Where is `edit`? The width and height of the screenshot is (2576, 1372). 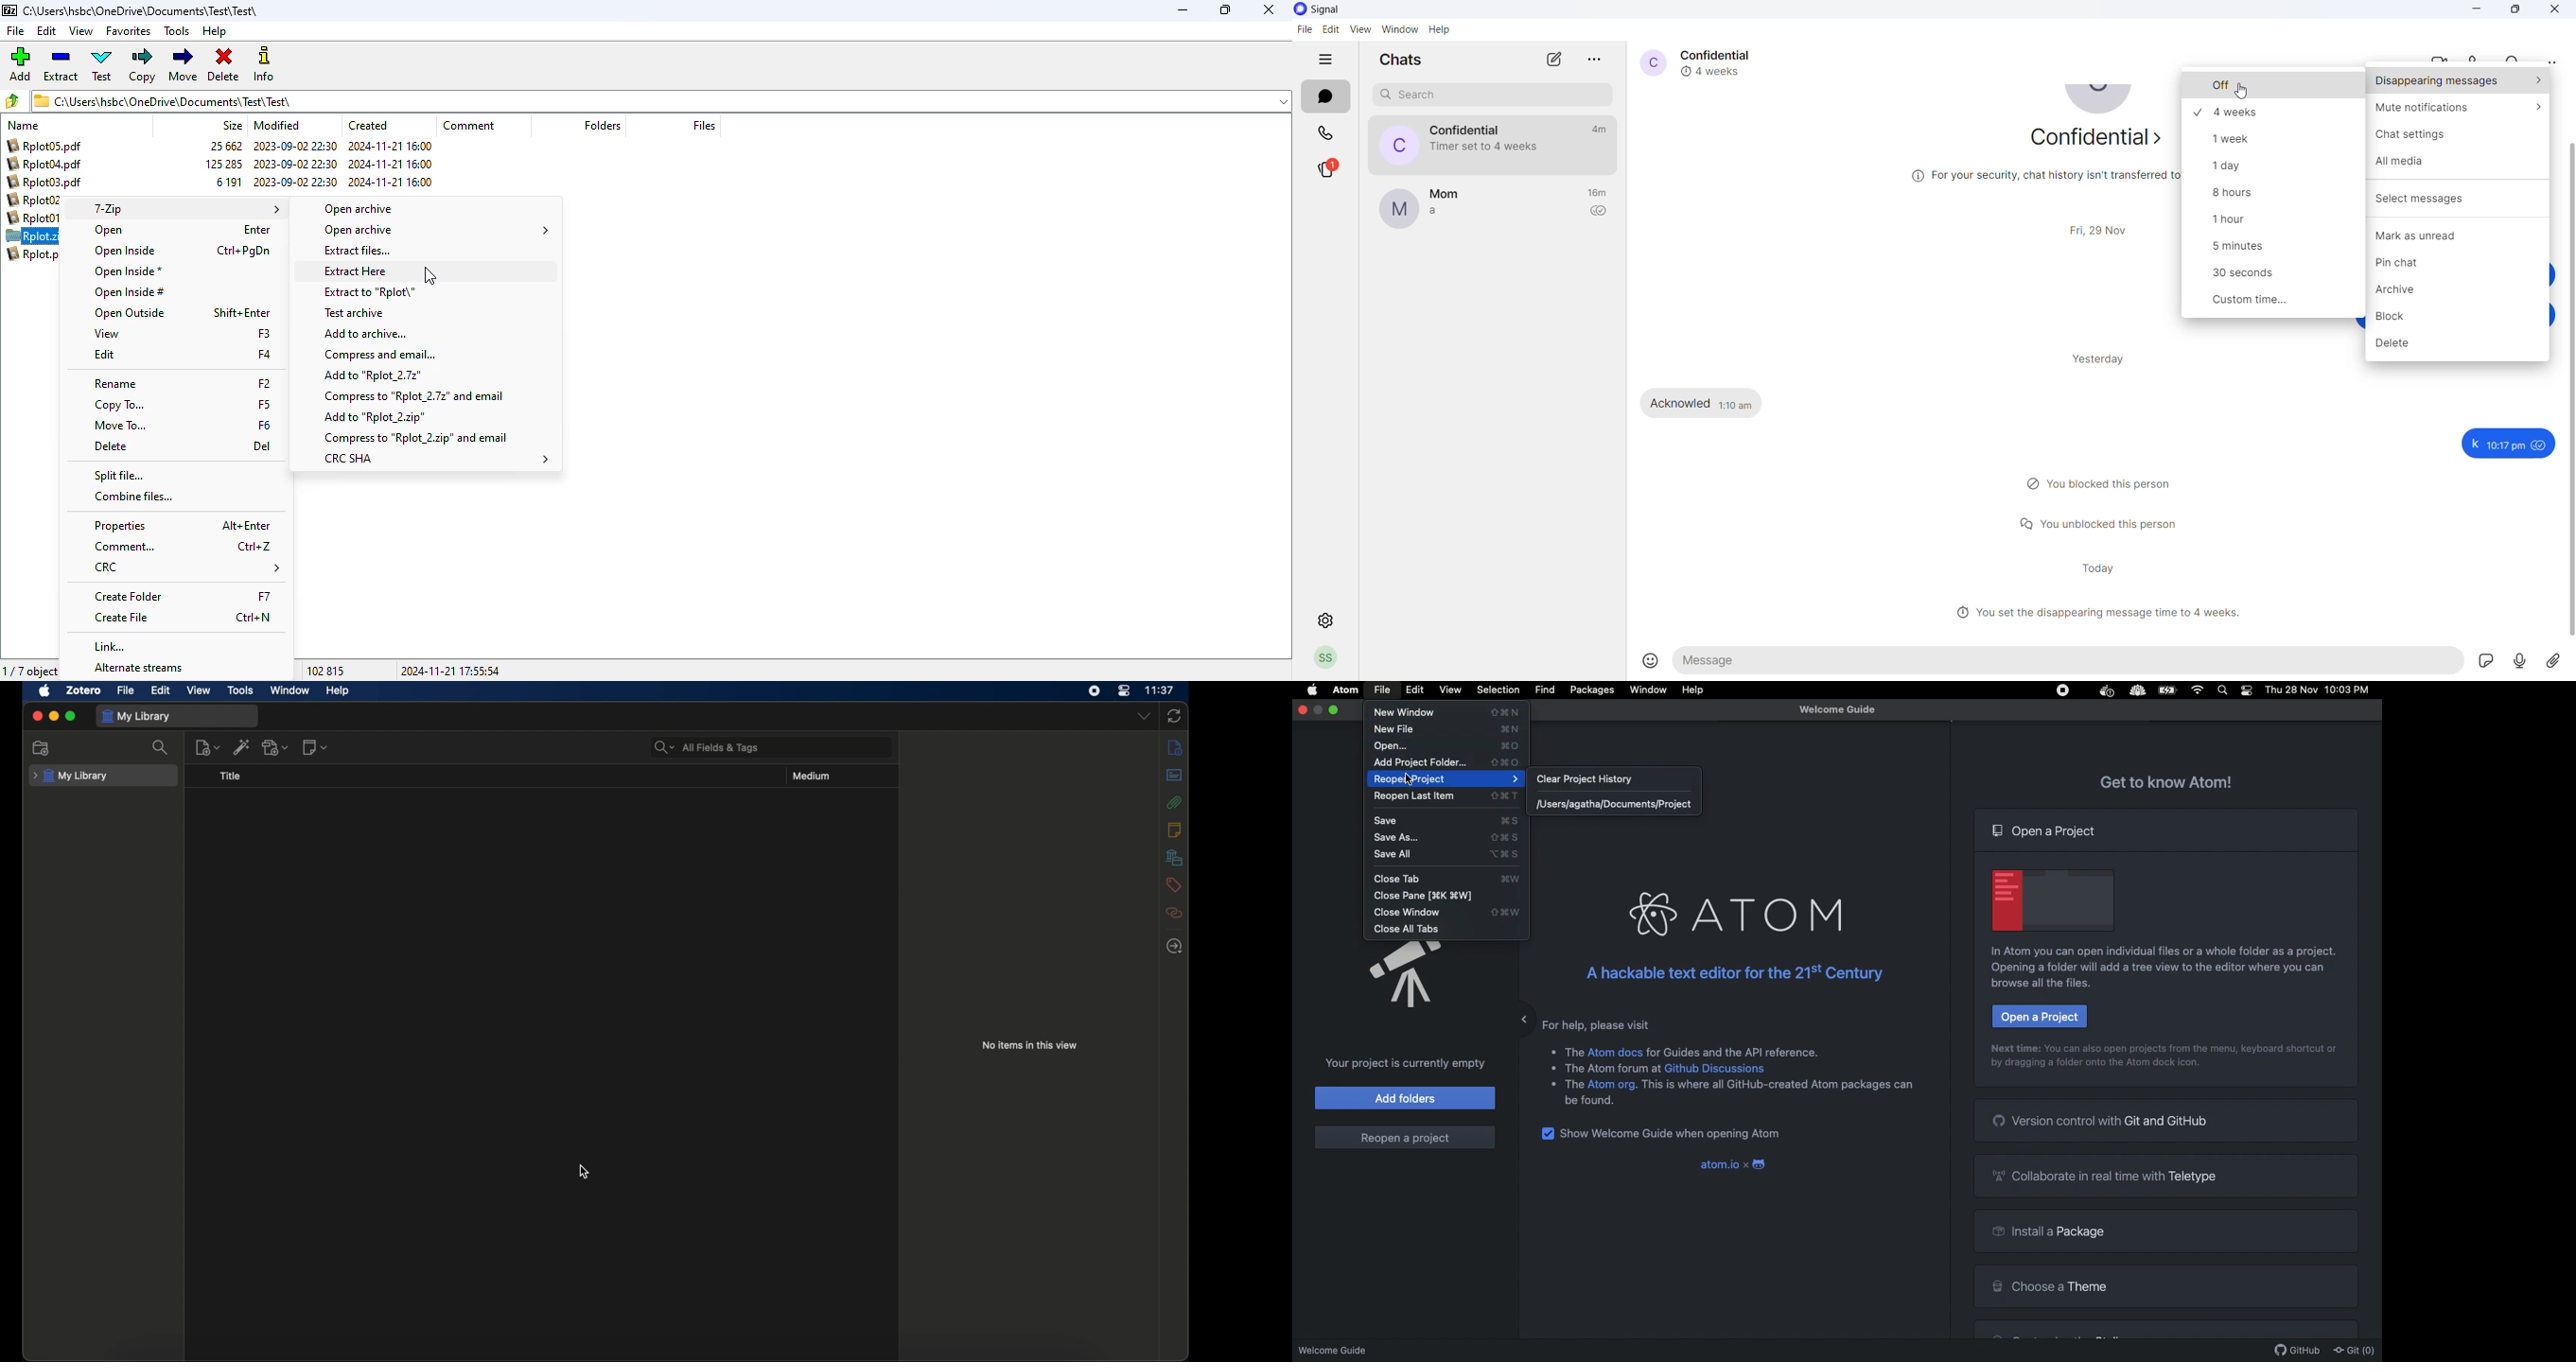 edit is located at coordinates (160, 690).